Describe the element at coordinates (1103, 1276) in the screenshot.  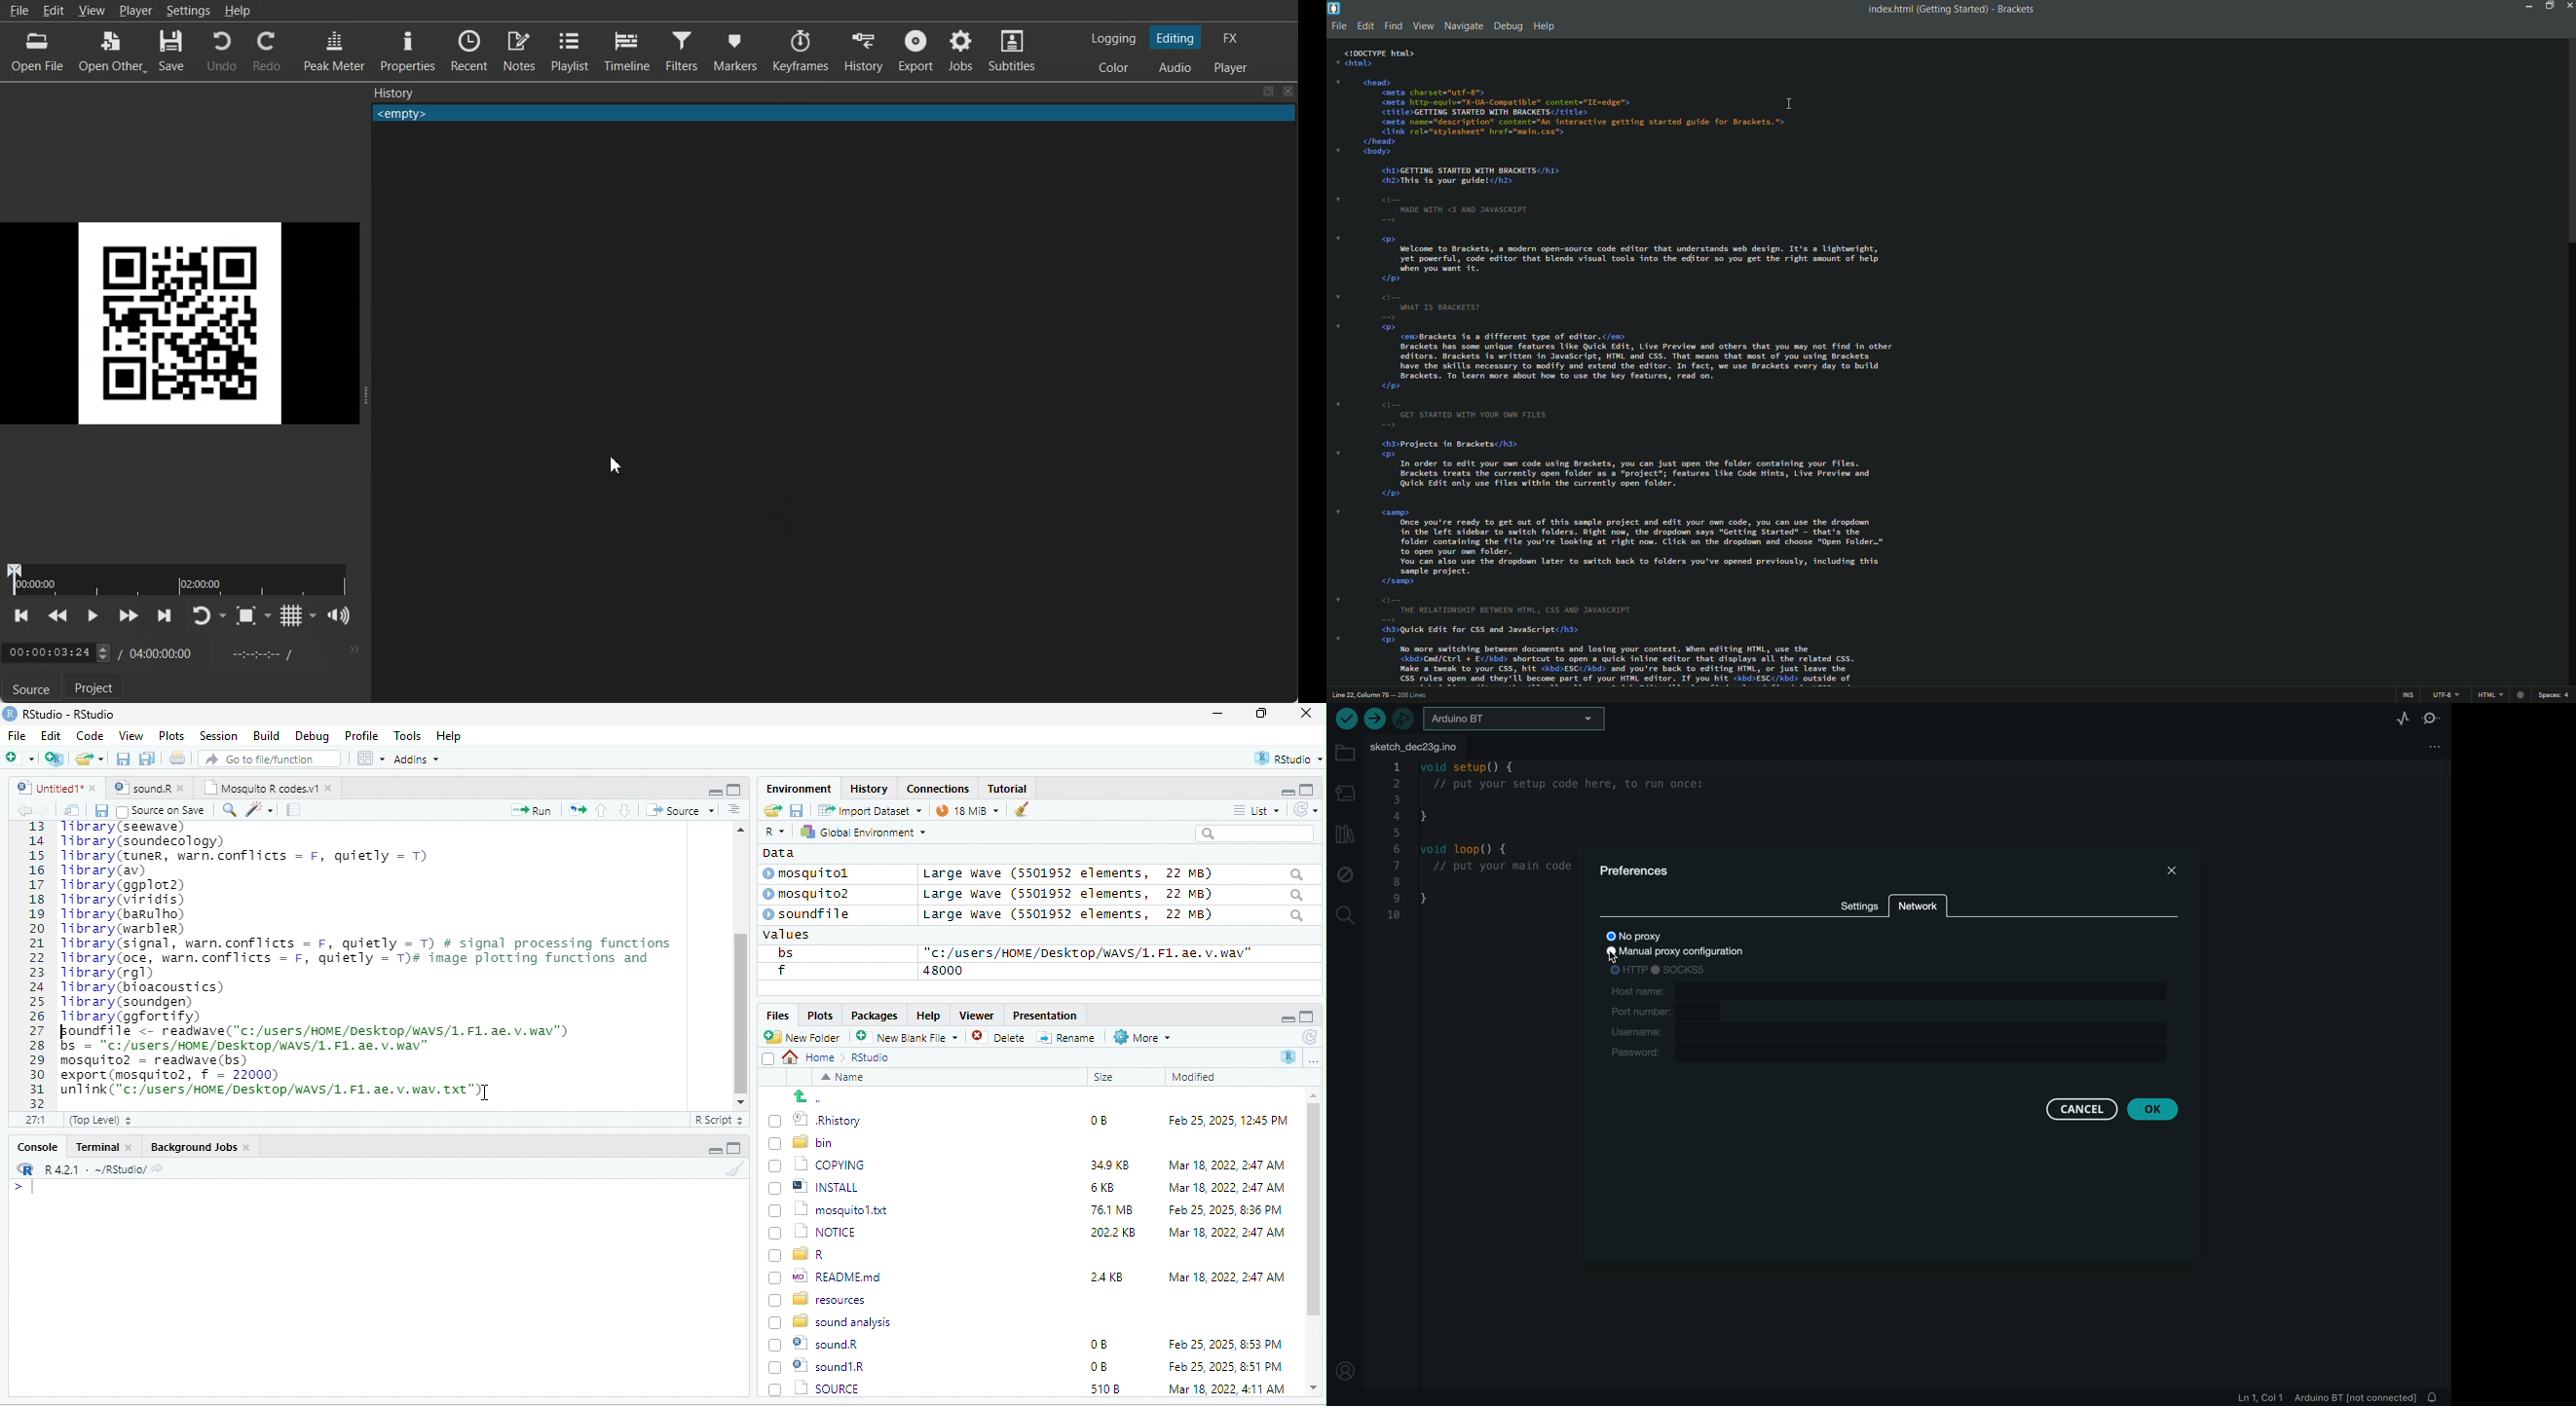
I see `24KB` at that location.